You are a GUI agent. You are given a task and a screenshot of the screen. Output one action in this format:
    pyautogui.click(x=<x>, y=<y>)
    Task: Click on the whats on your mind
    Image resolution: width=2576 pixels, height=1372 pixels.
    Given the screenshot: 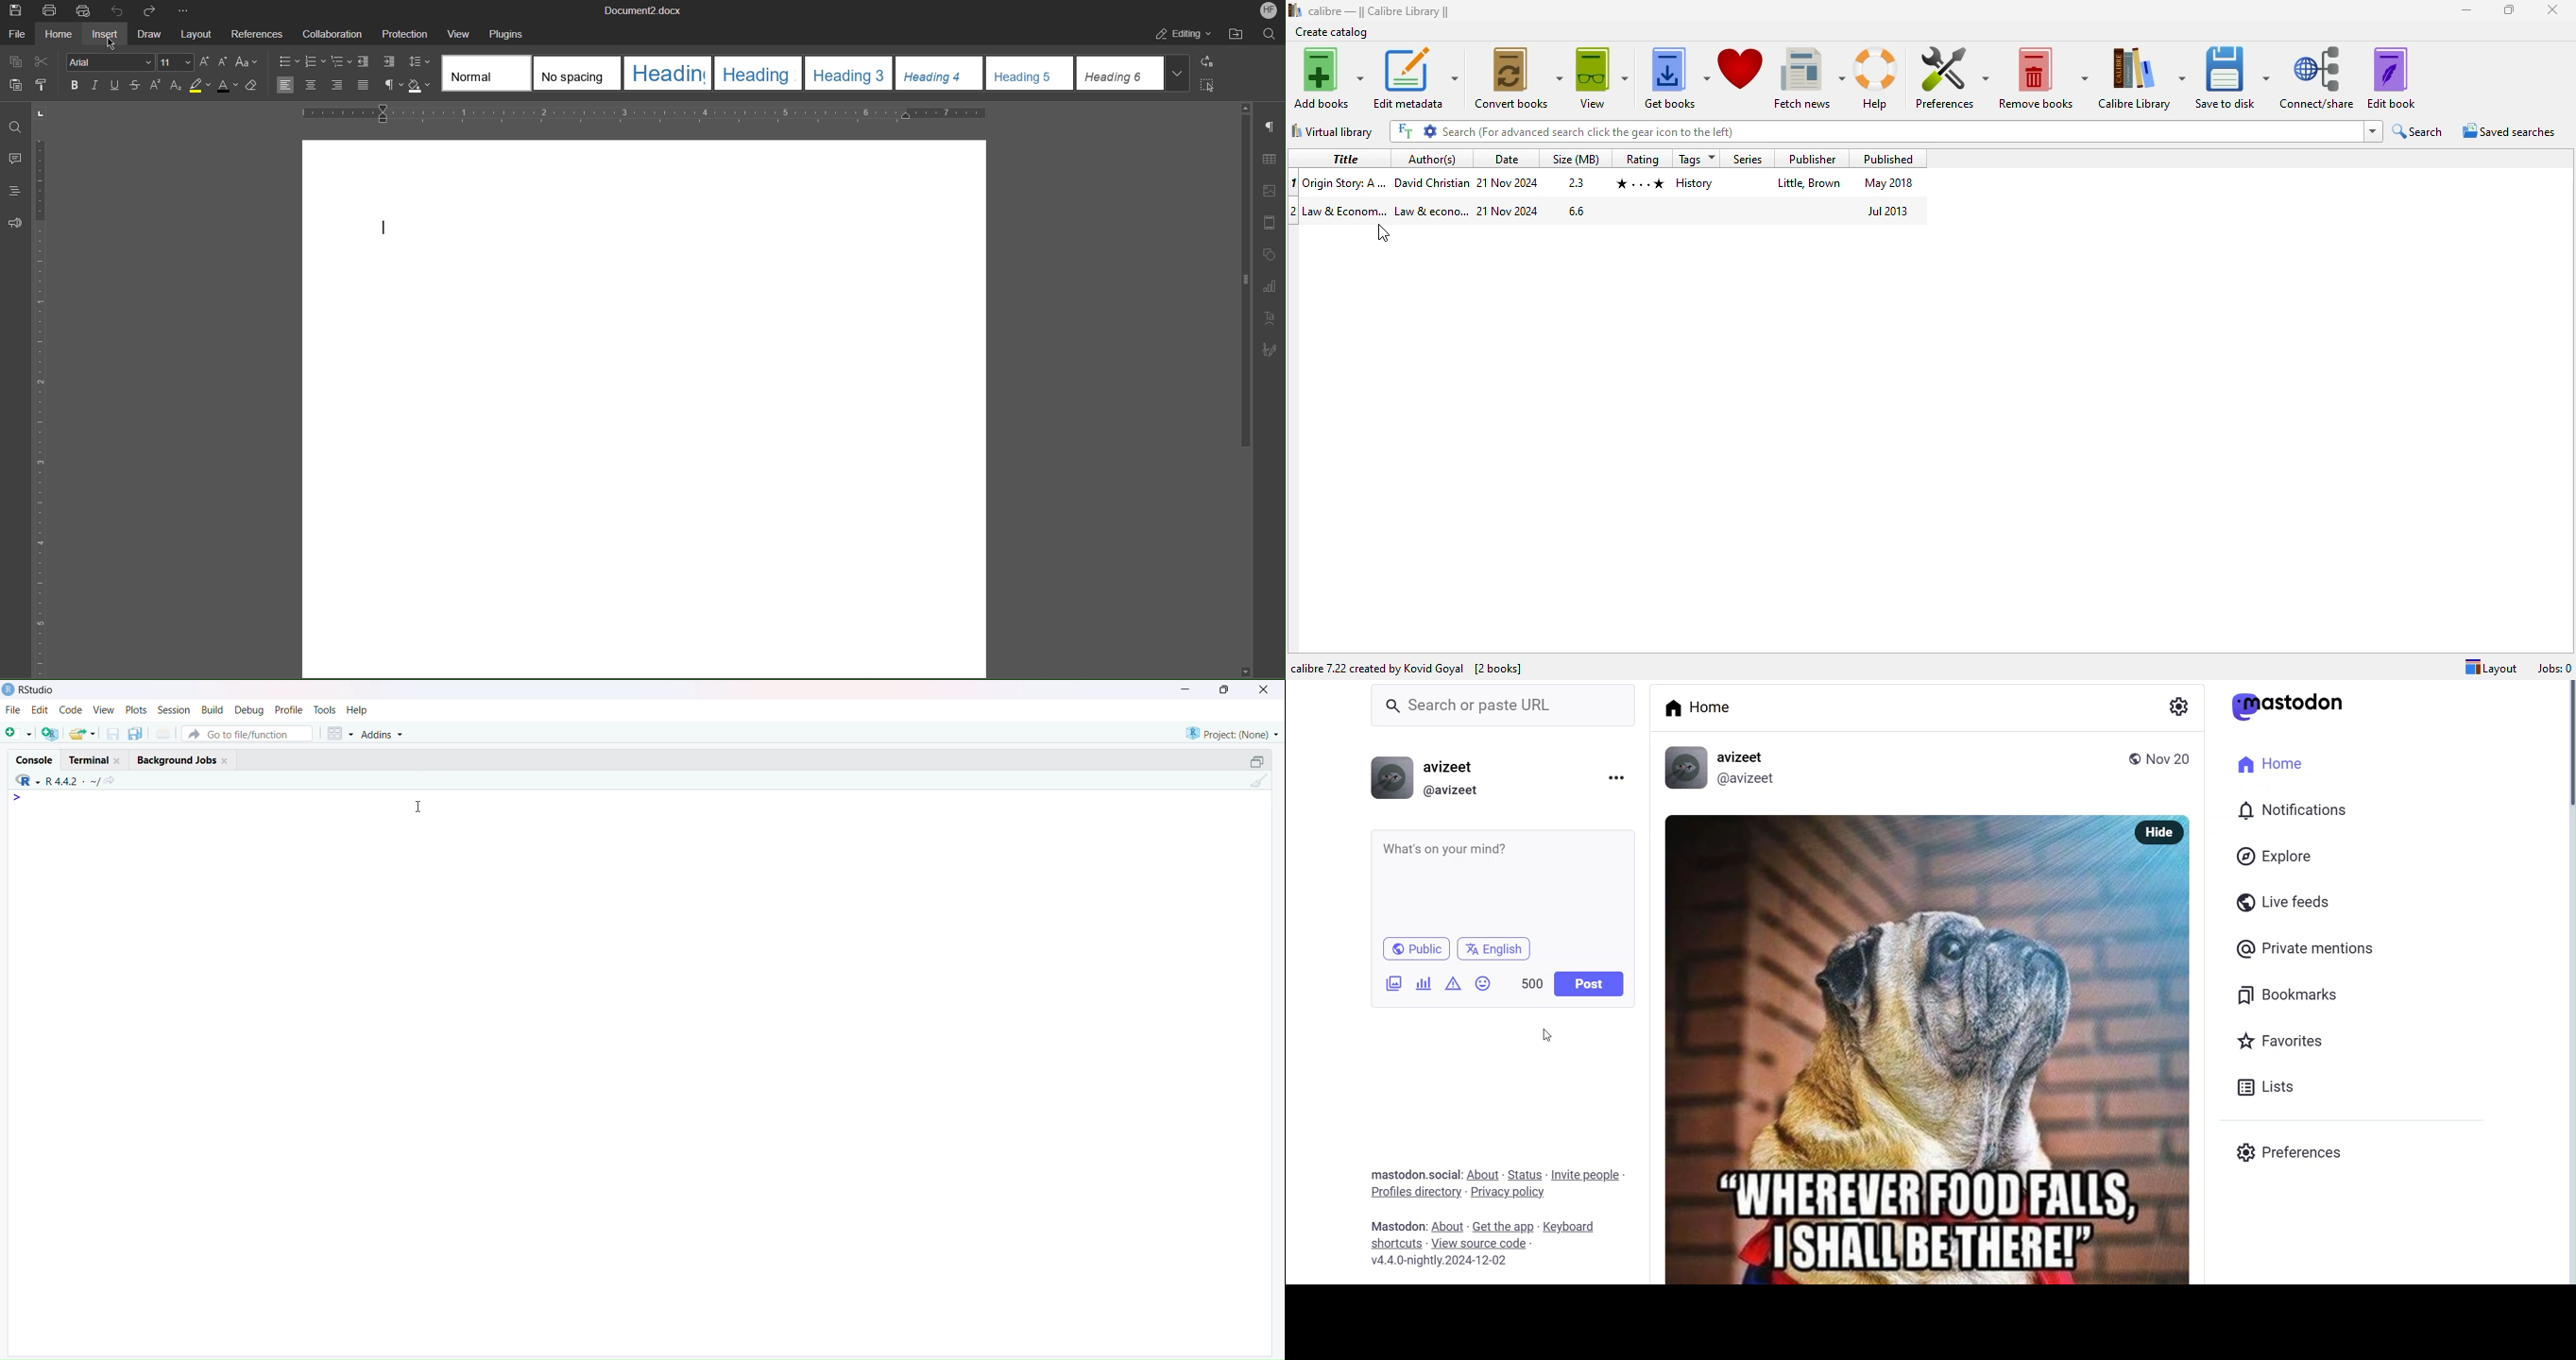 What is the action you would take?
    pyautogui.click(x=1503, y=881)
    